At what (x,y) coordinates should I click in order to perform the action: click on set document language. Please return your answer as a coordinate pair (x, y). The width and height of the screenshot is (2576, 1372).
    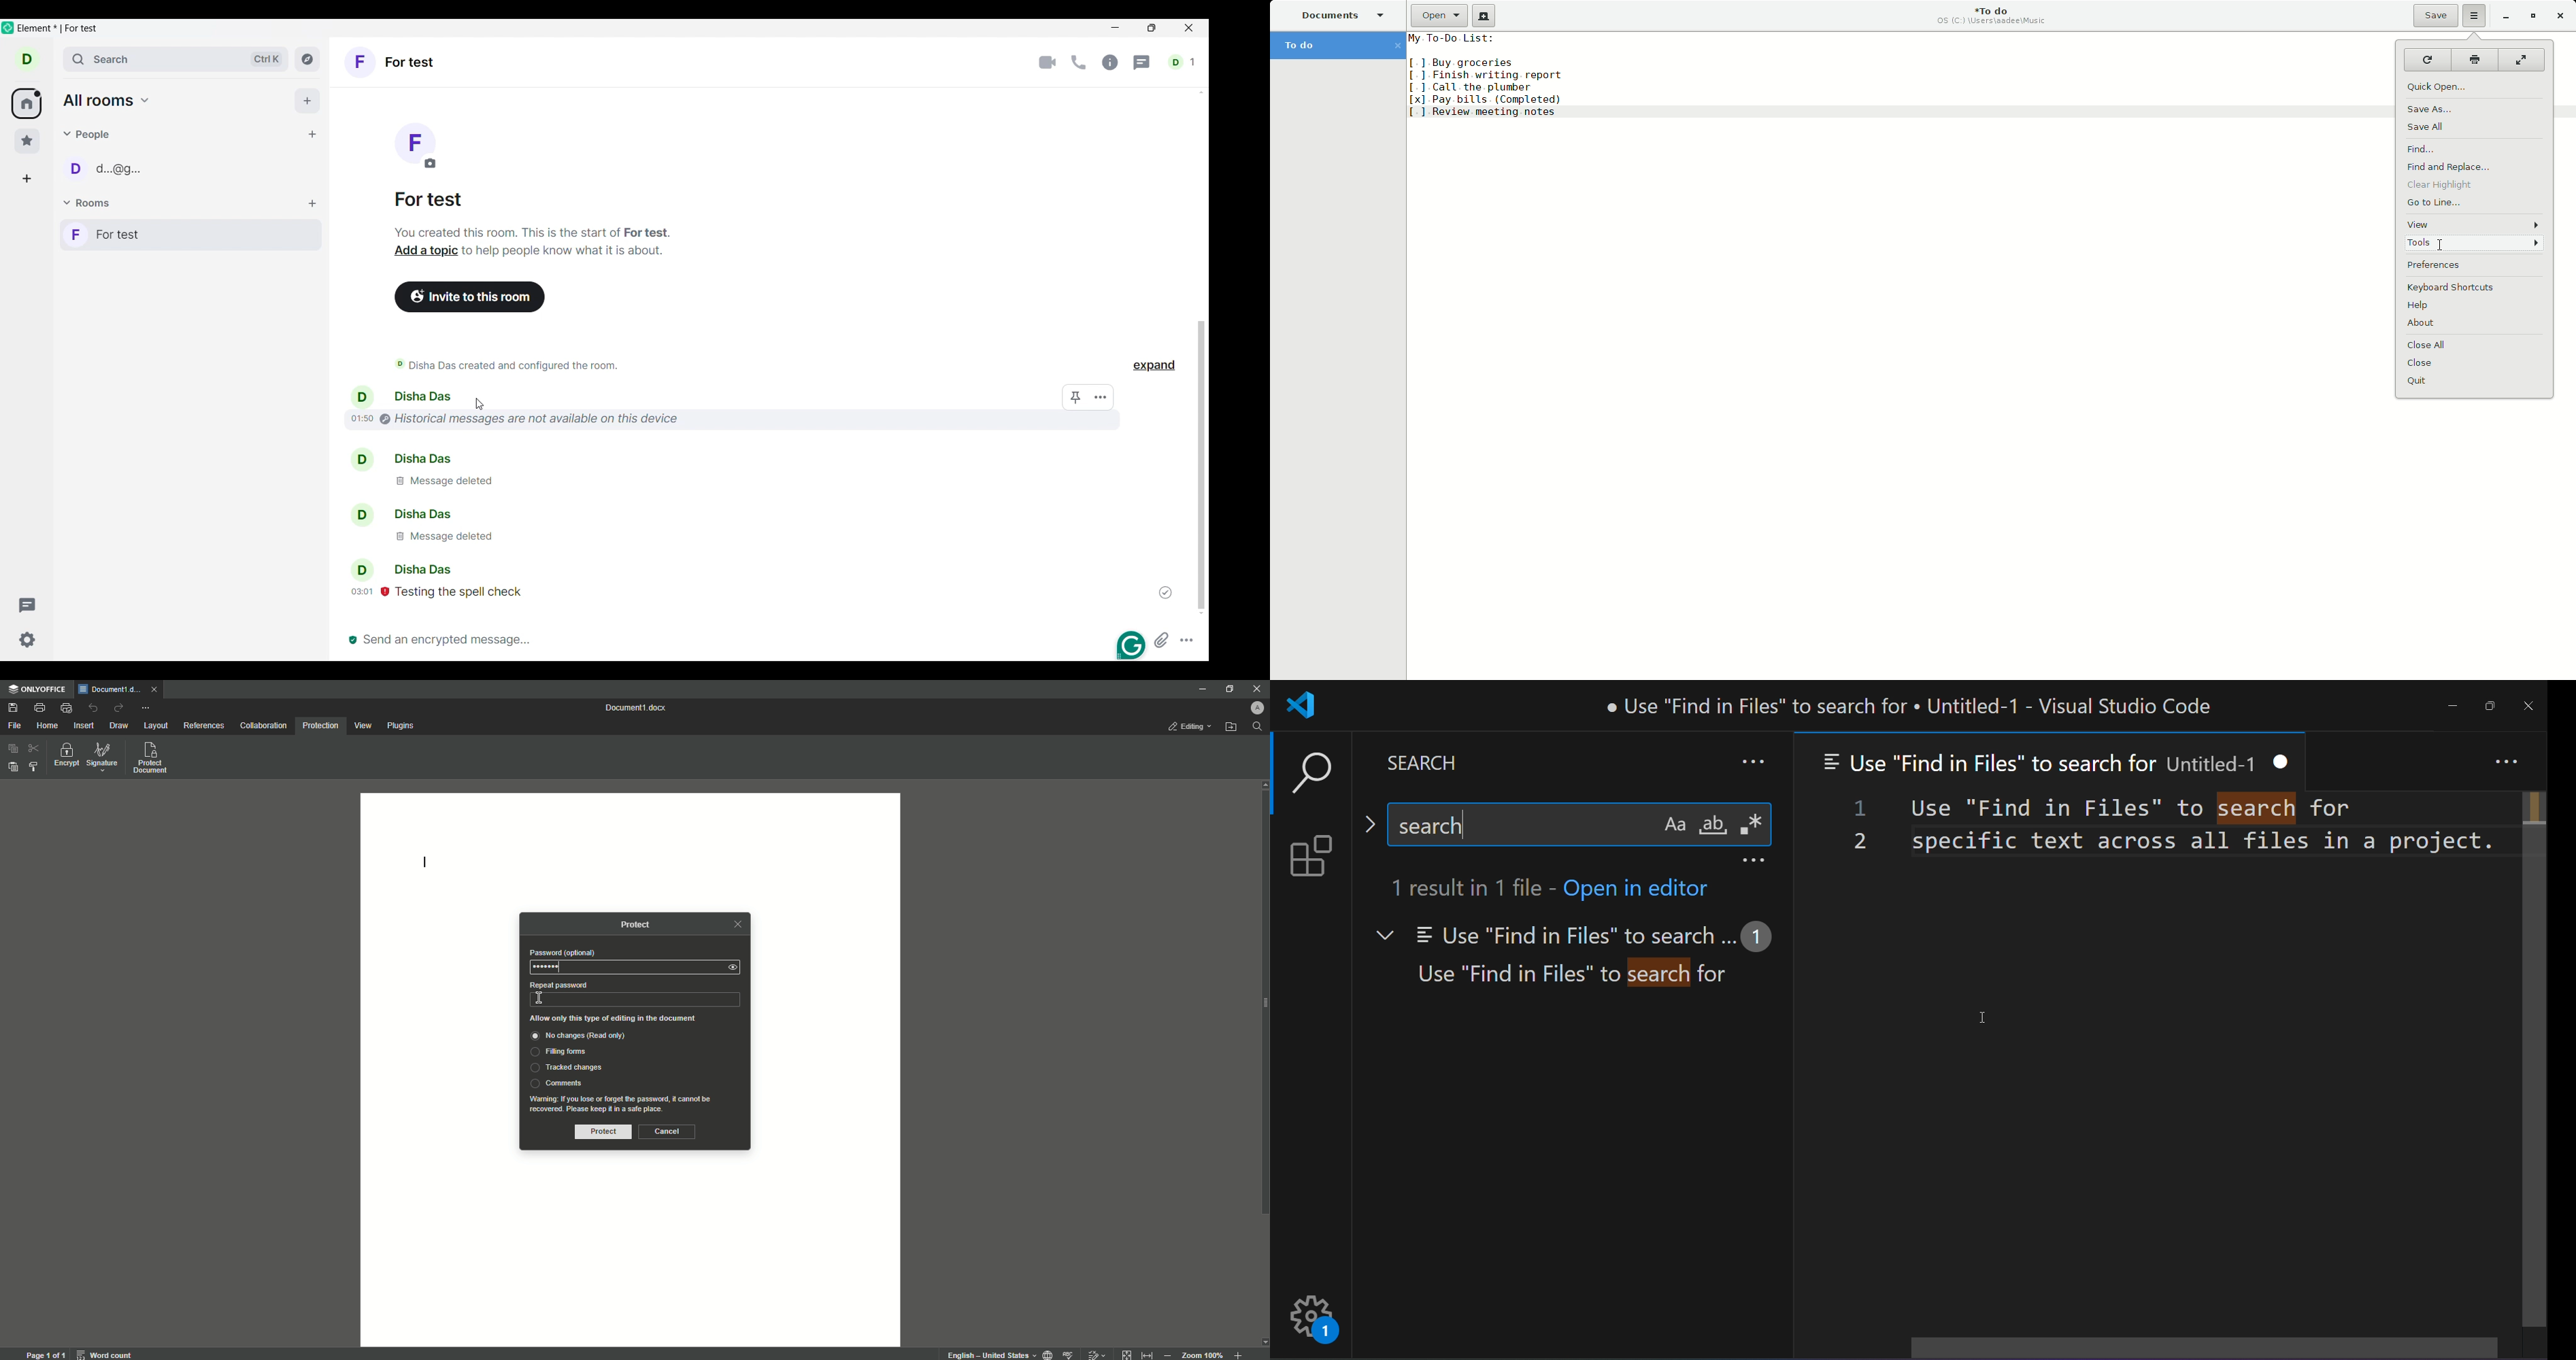
    Looking at the image, I should click on (1048, 1353).